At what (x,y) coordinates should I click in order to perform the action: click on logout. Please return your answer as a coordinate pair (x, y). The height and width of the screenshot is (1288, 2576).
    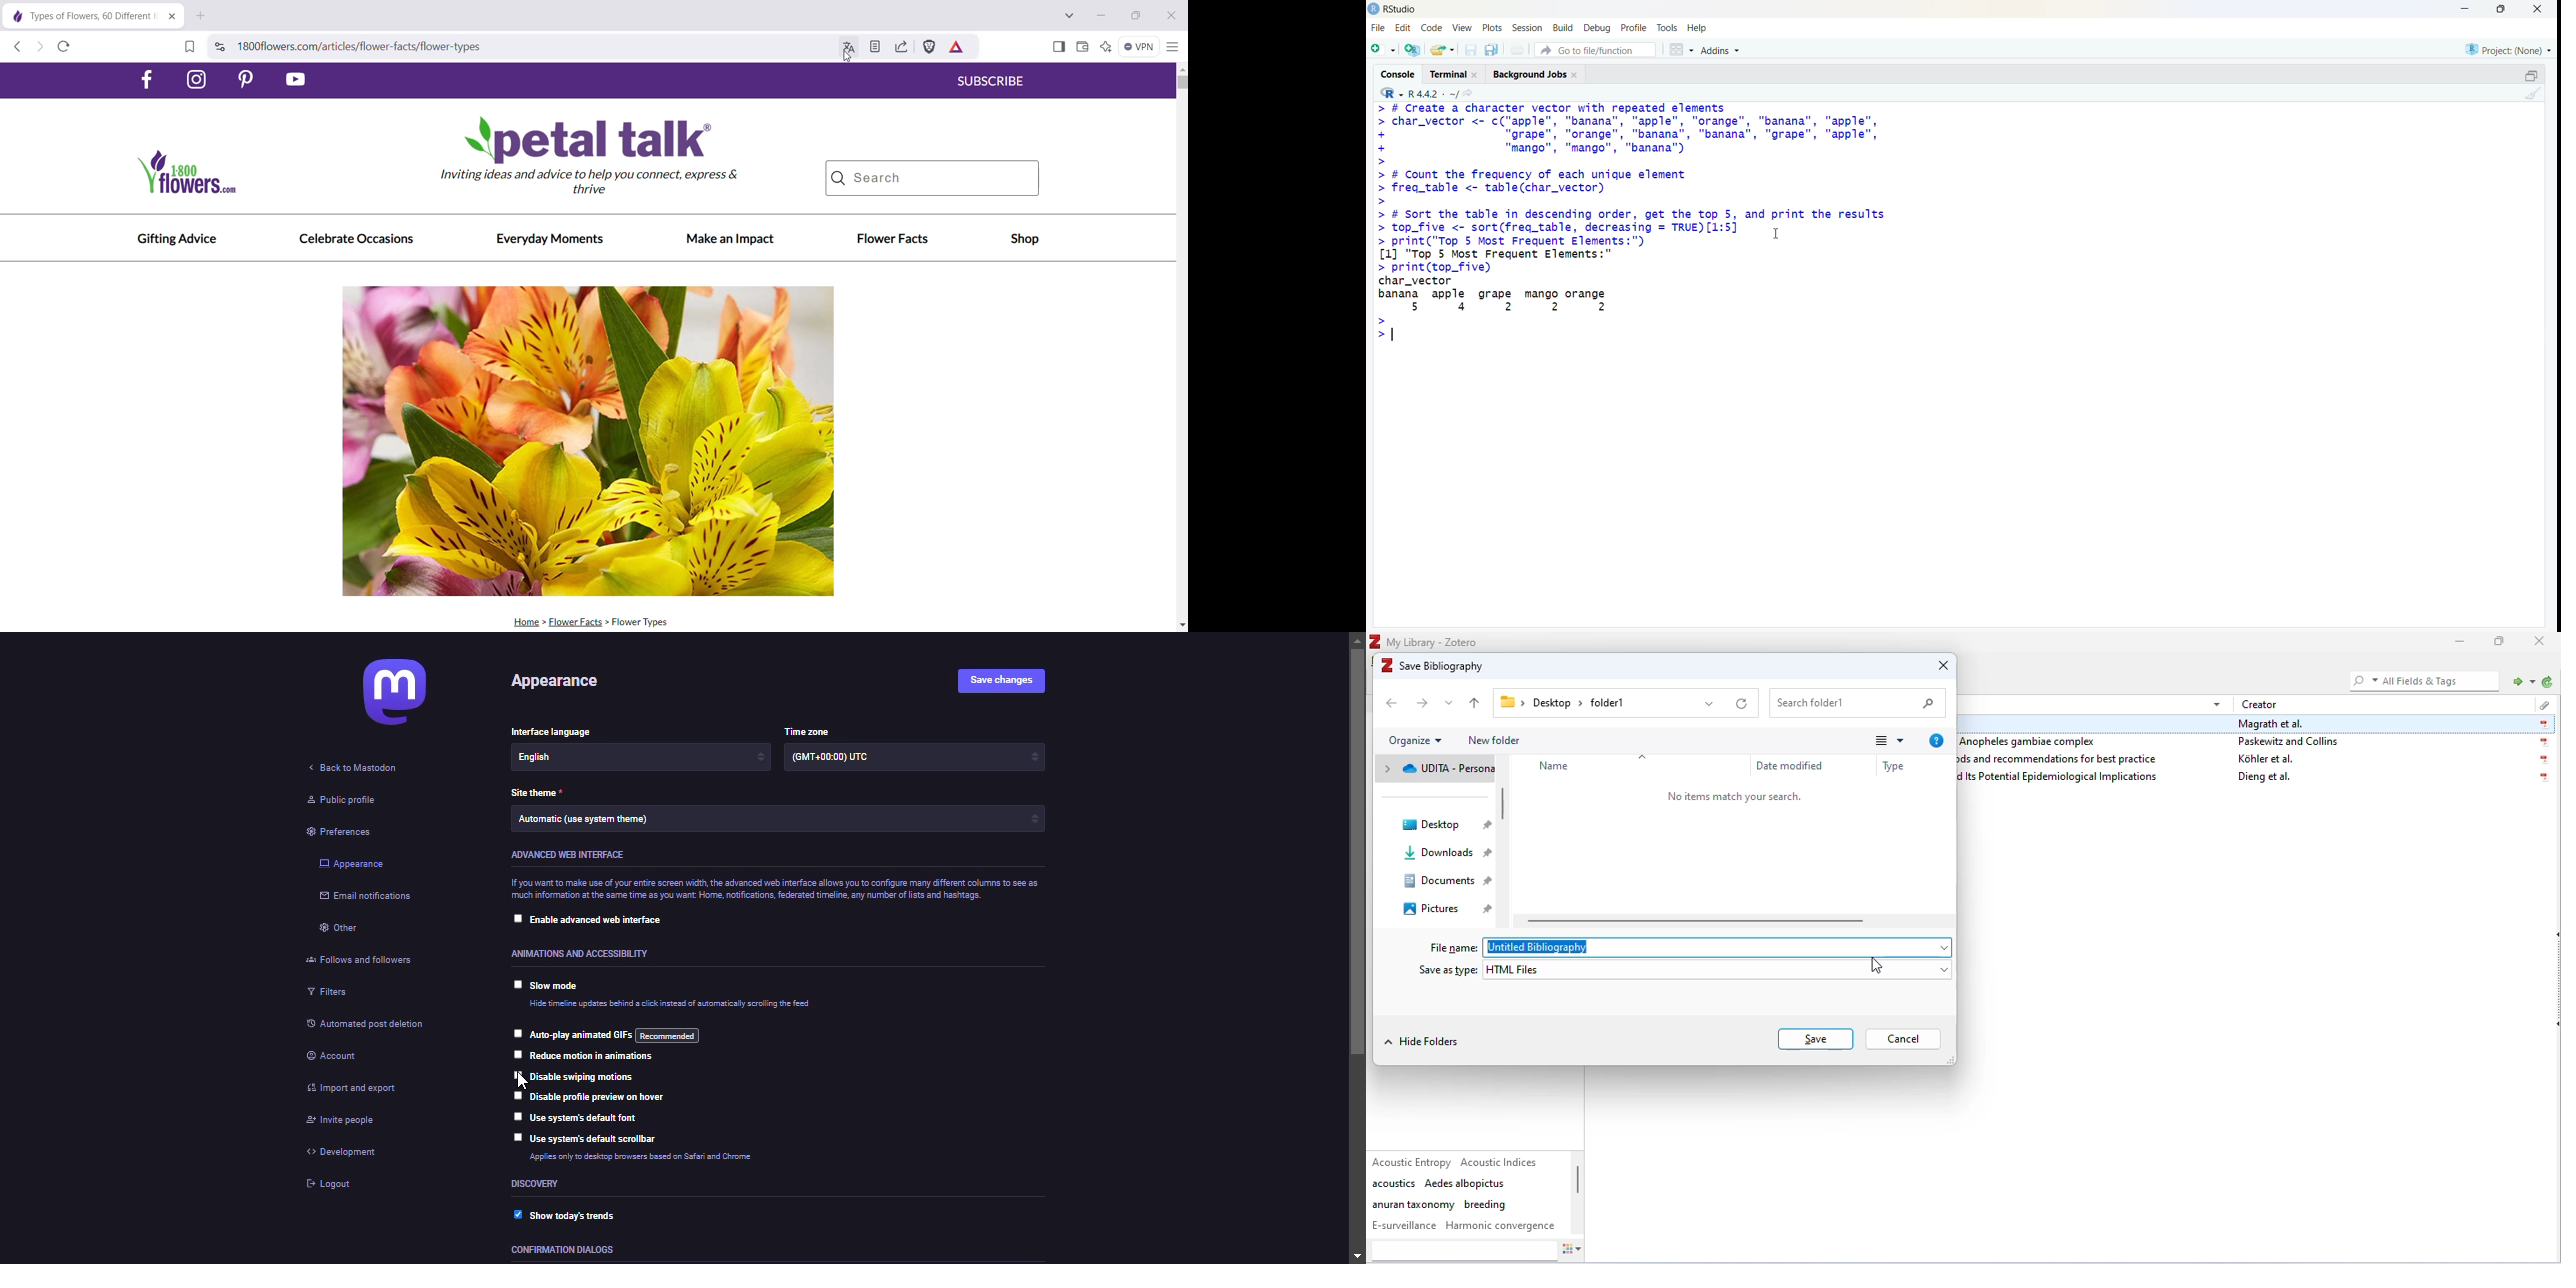
    Looking at the image, I should click on (325, 1185).